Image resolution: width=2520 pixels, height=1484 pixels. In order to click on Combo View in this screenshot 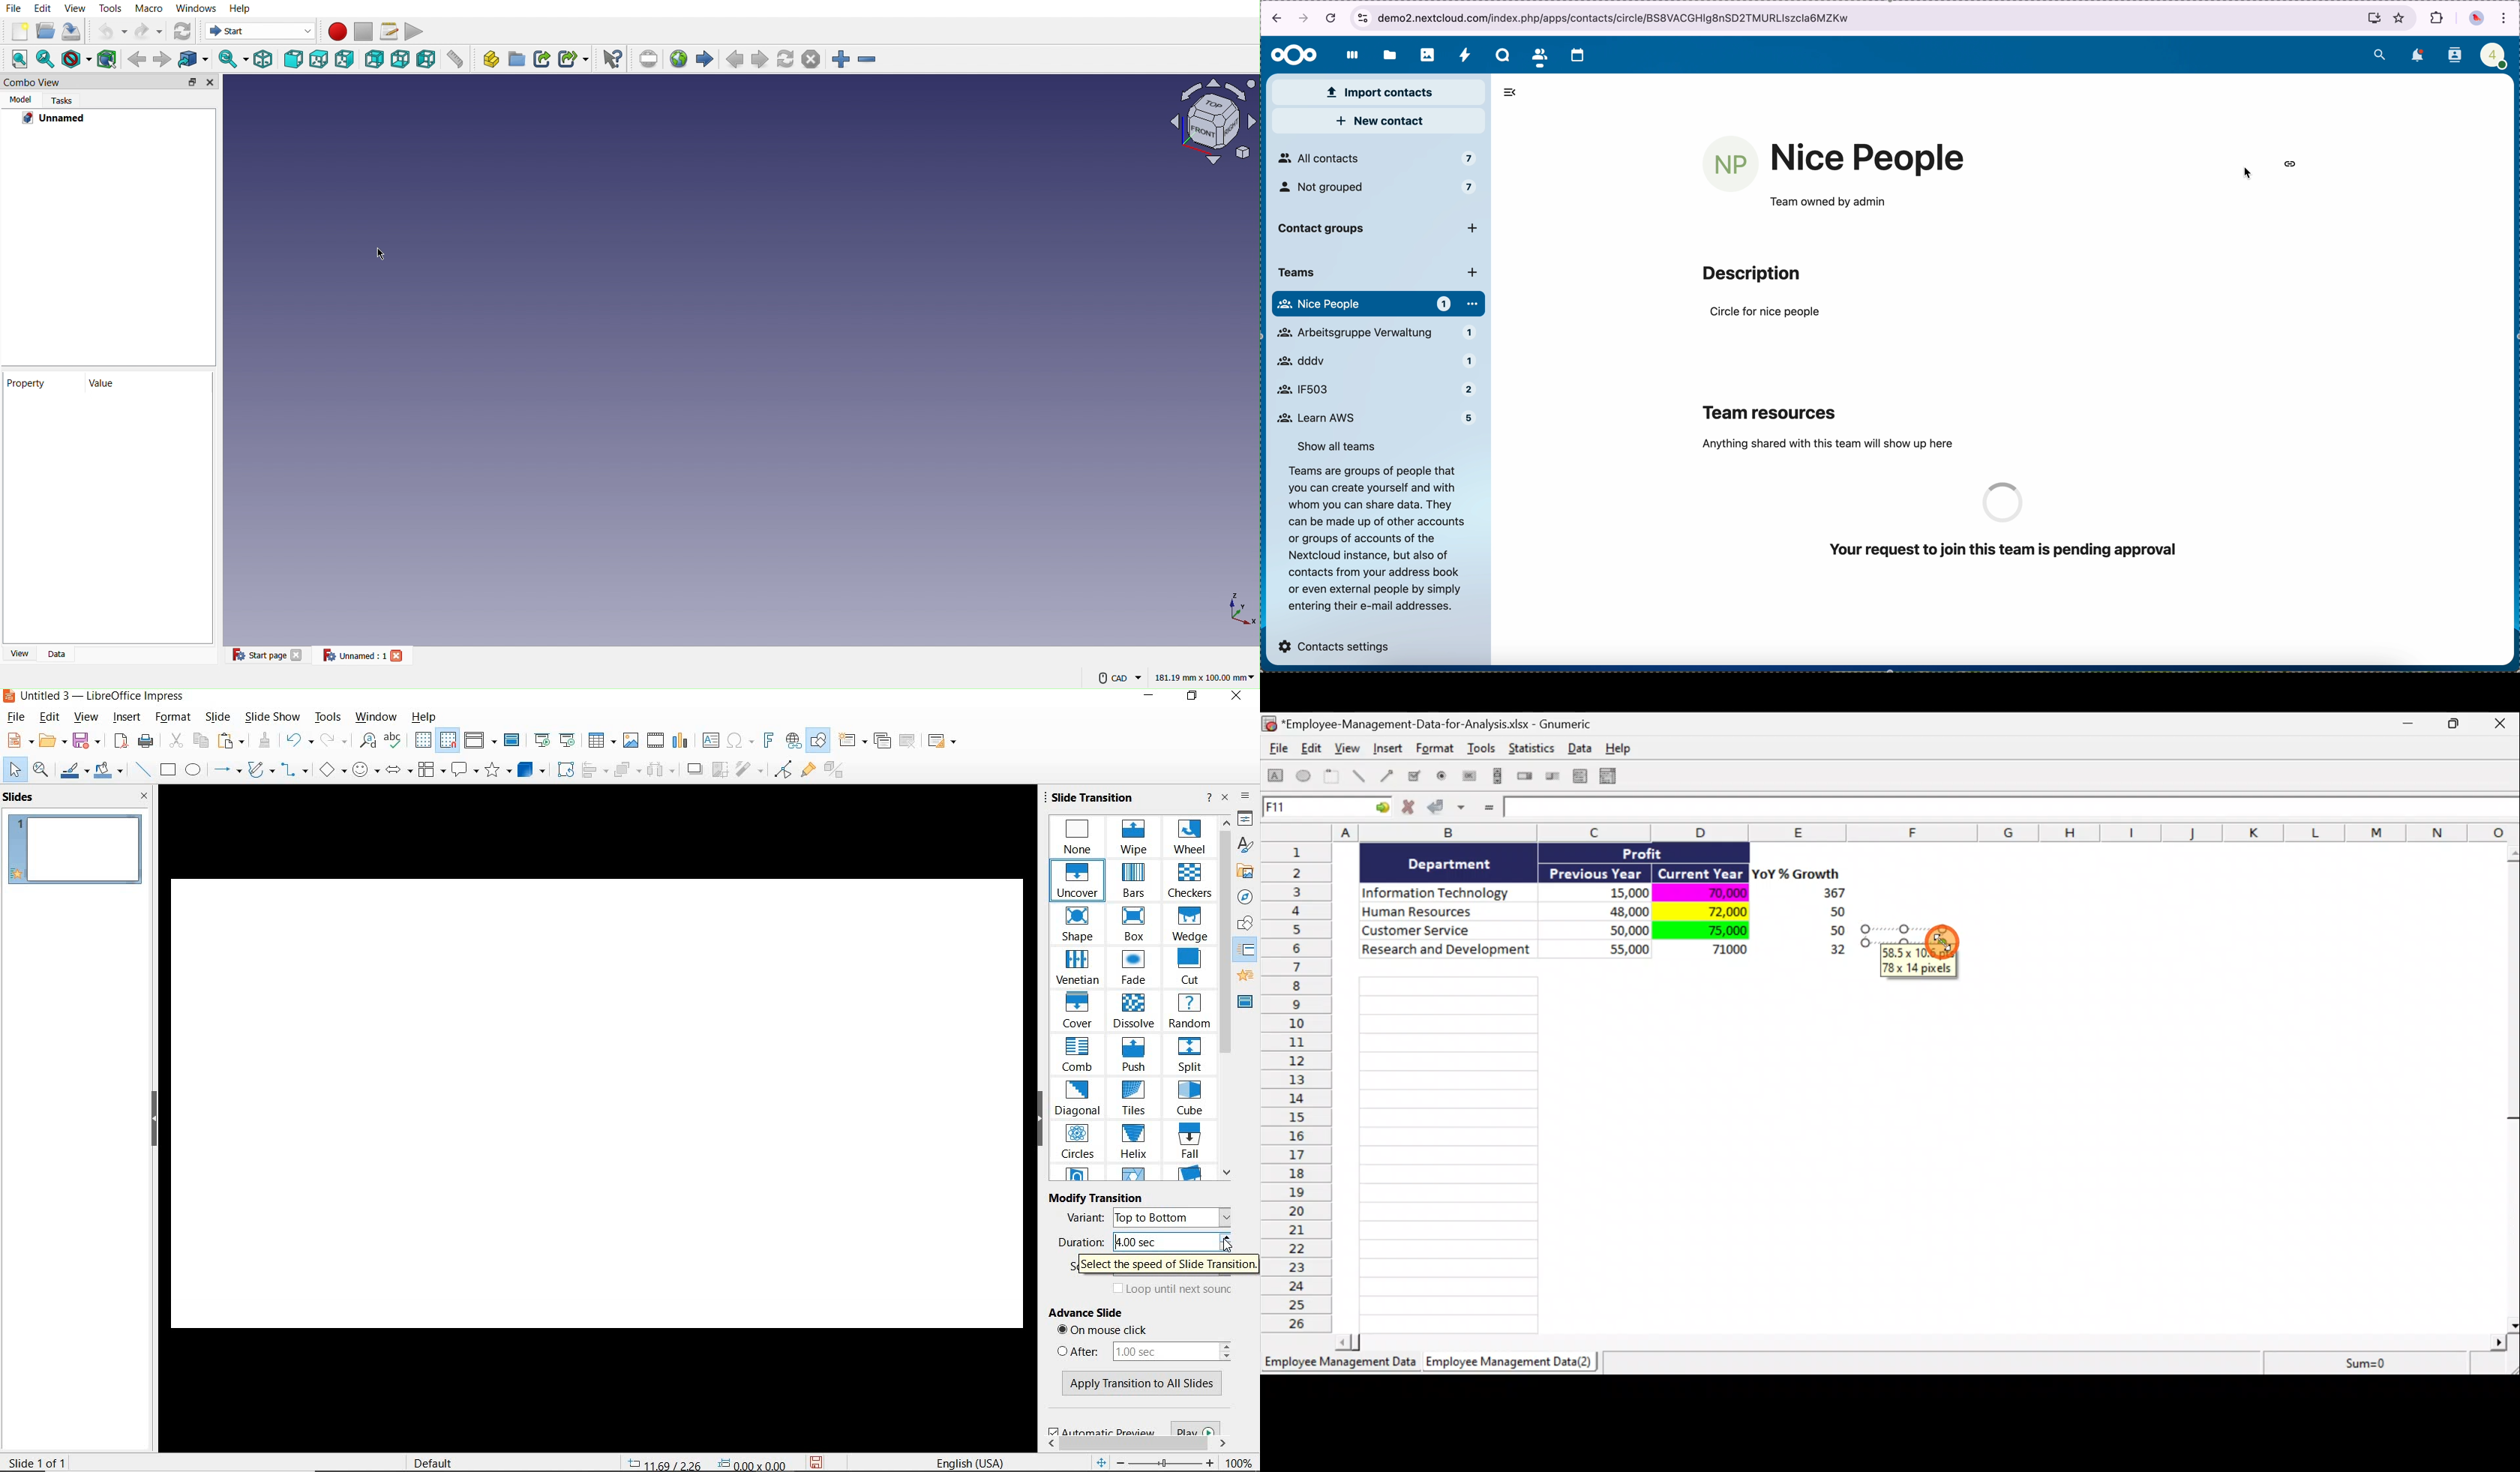, I will do `click(110, 83)`.